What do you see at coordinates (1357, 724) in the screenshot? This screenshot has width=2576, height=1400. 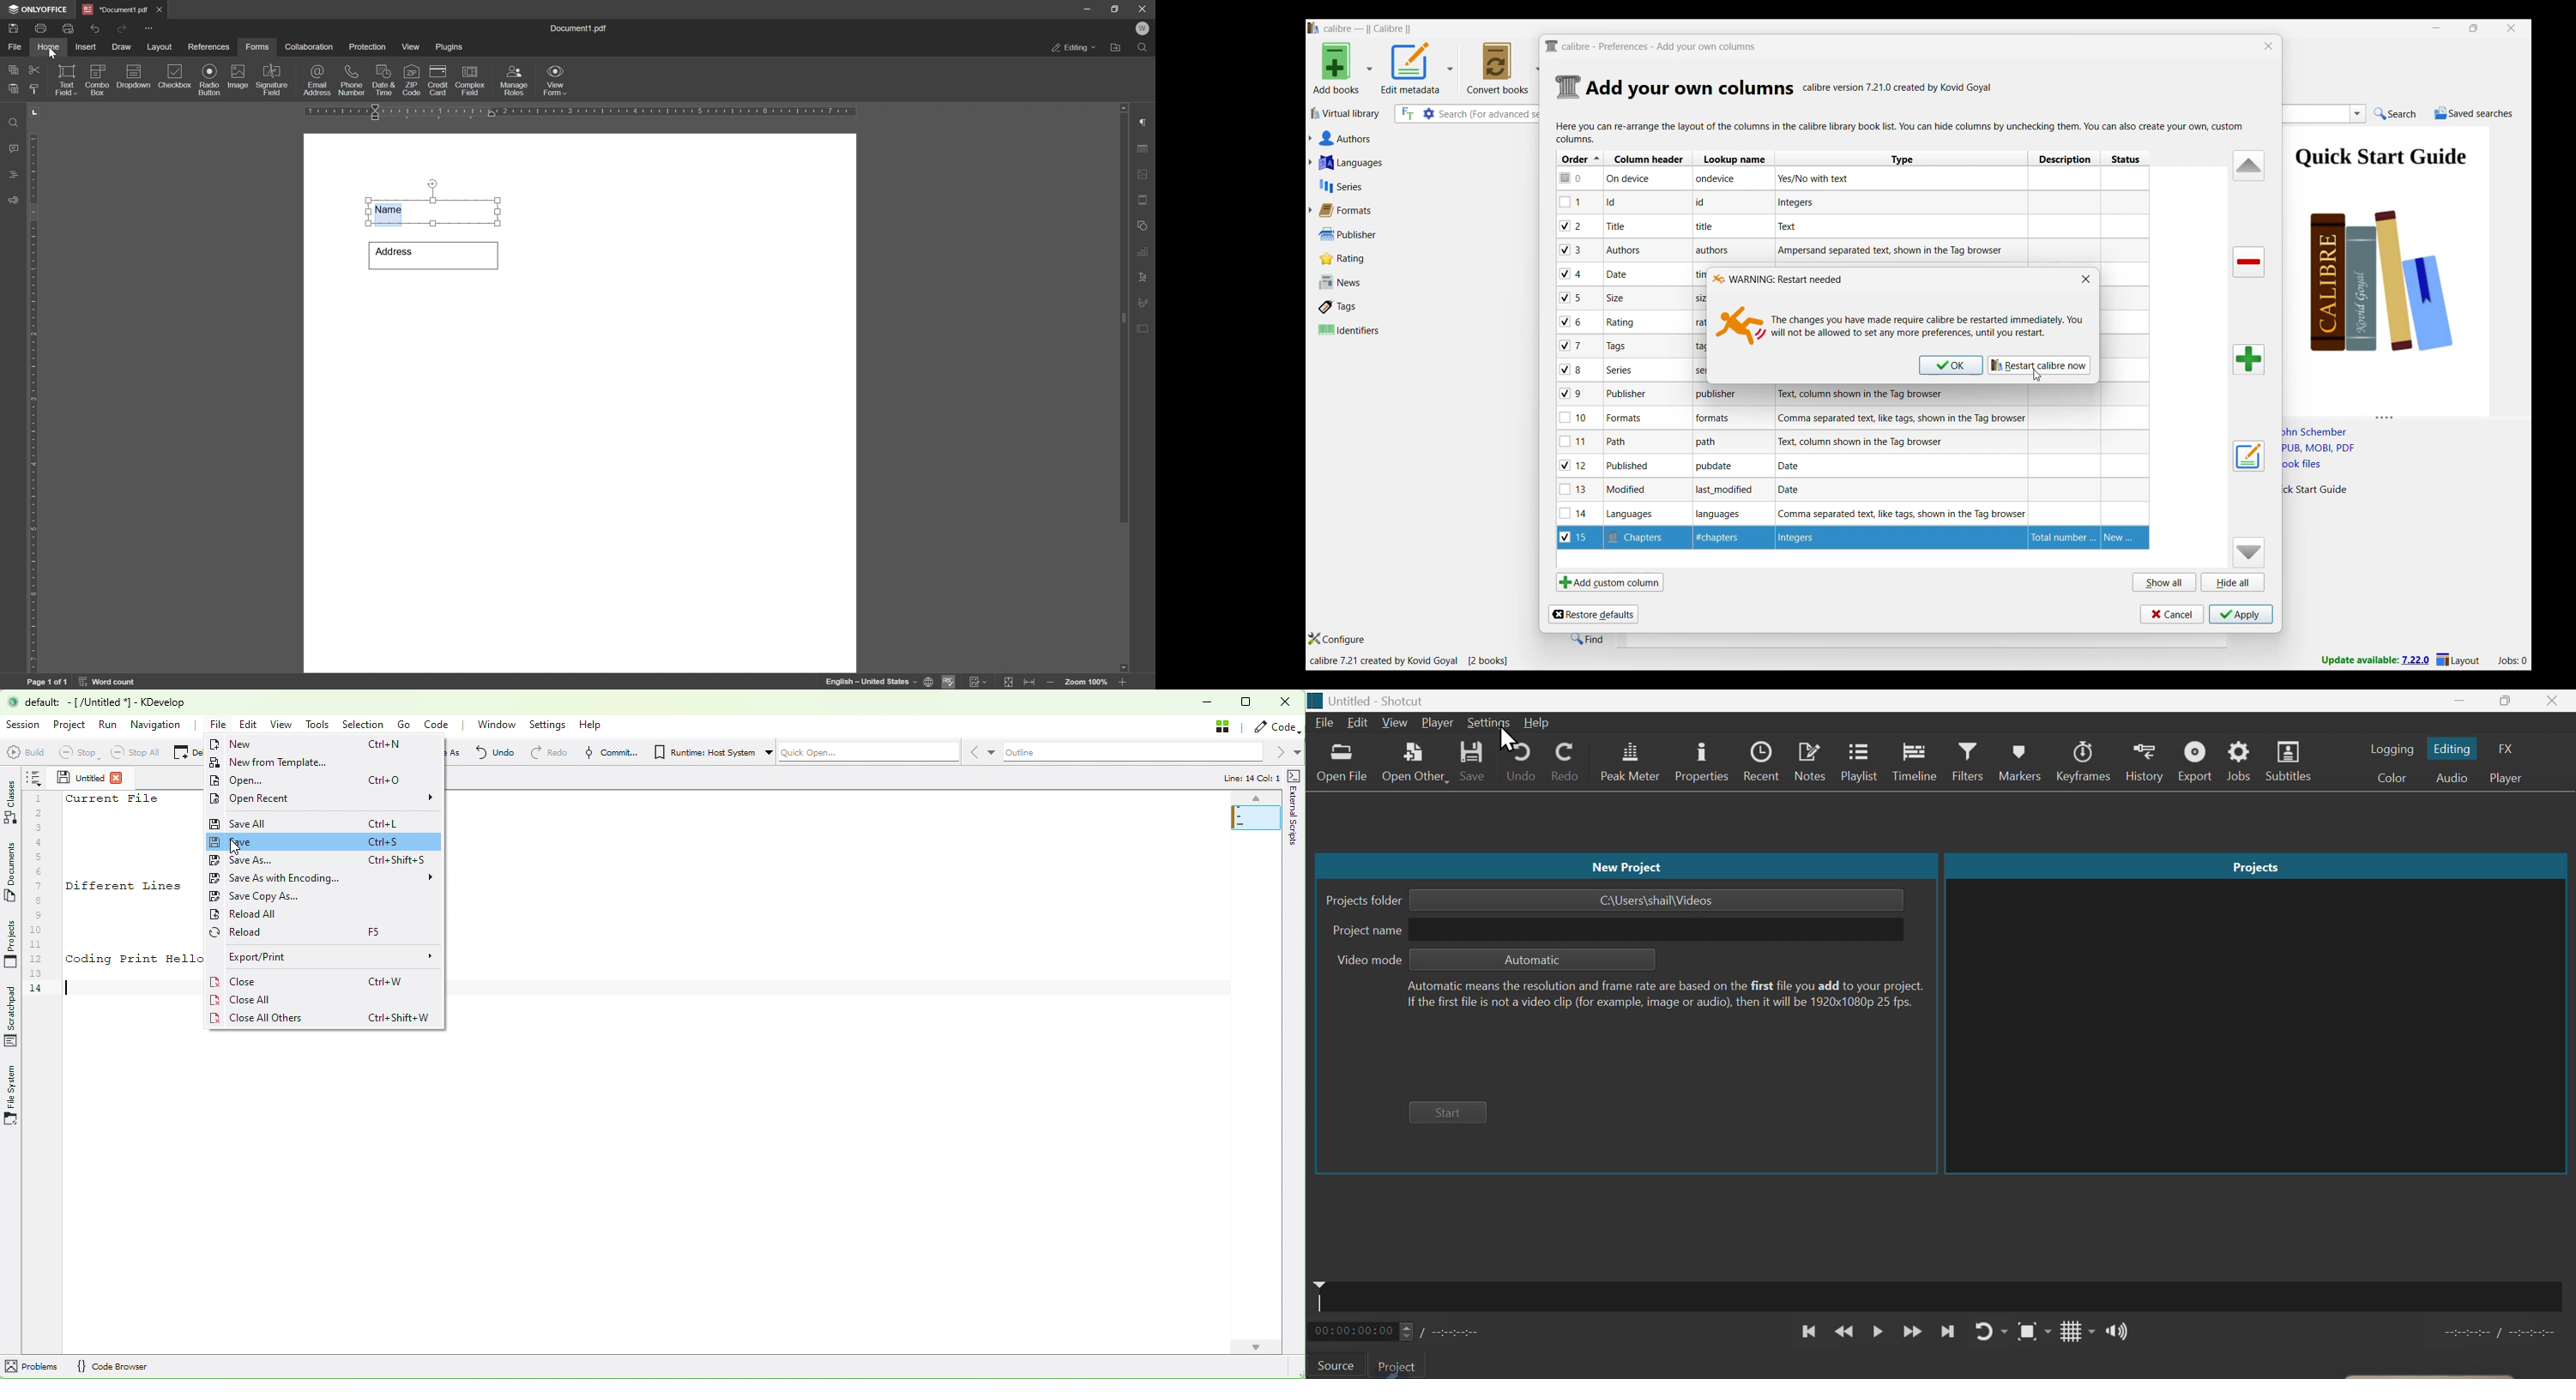 I see `Edit` at bounding box center [1357, 724].